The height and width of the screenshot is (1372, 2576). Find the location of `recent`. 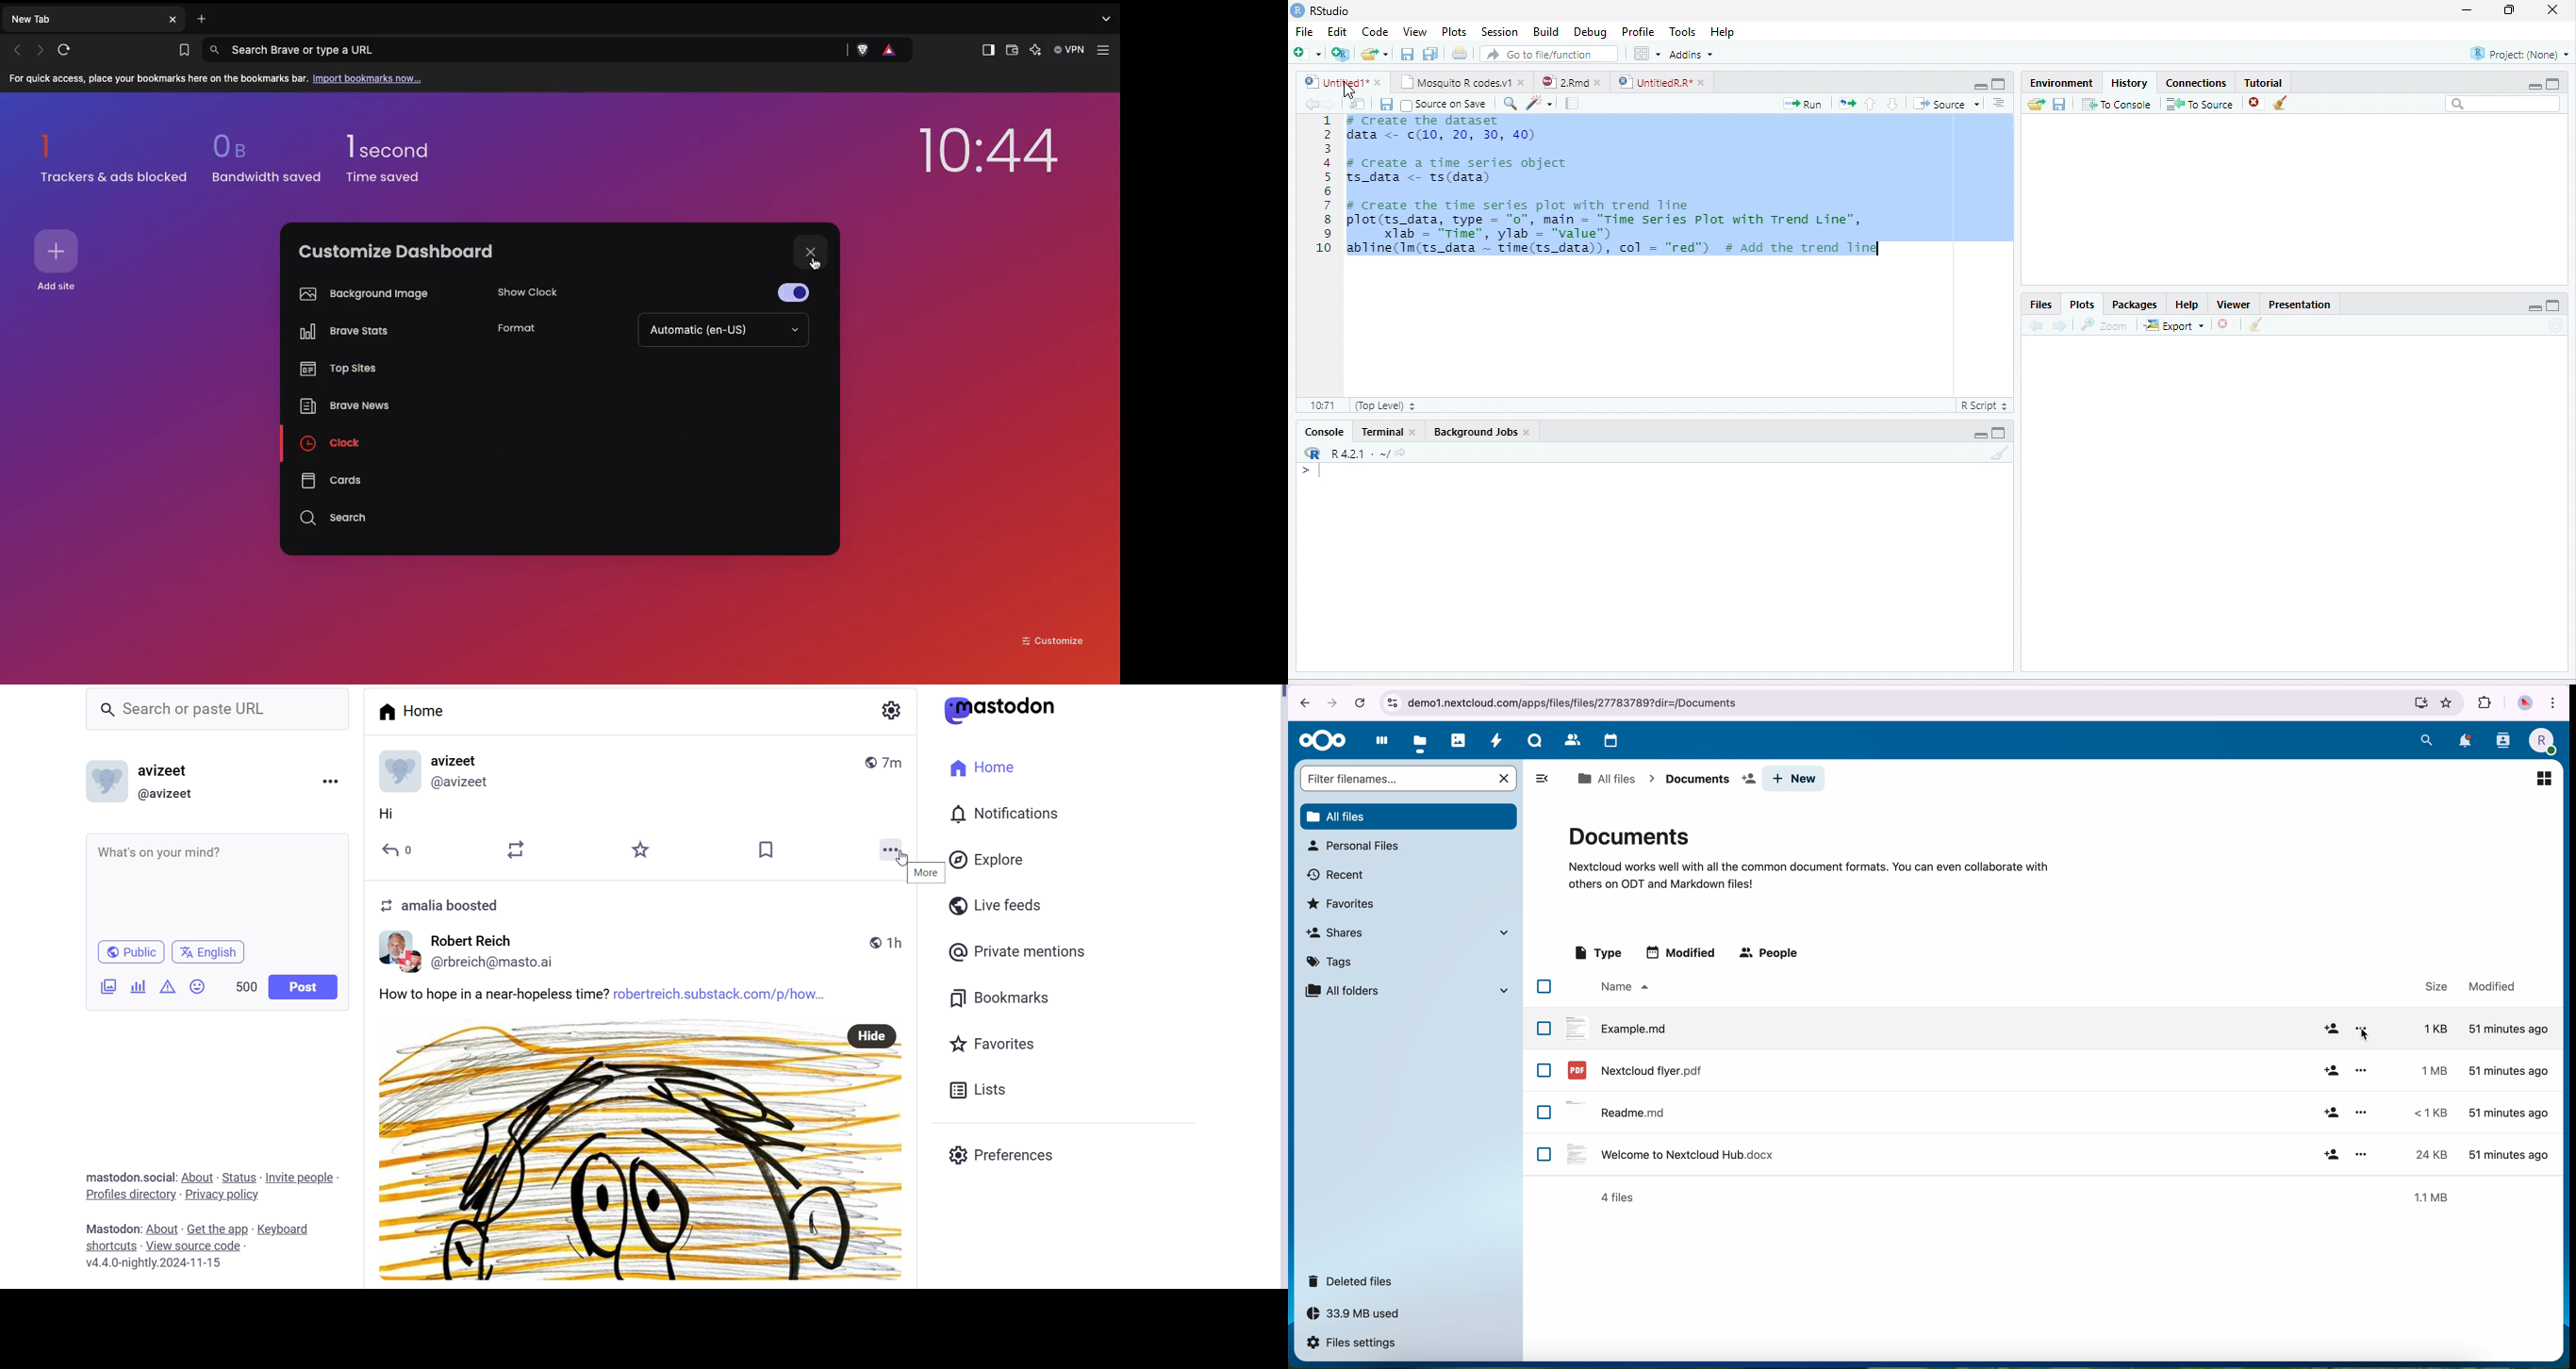

recent is located at coordinates (1337, 874).